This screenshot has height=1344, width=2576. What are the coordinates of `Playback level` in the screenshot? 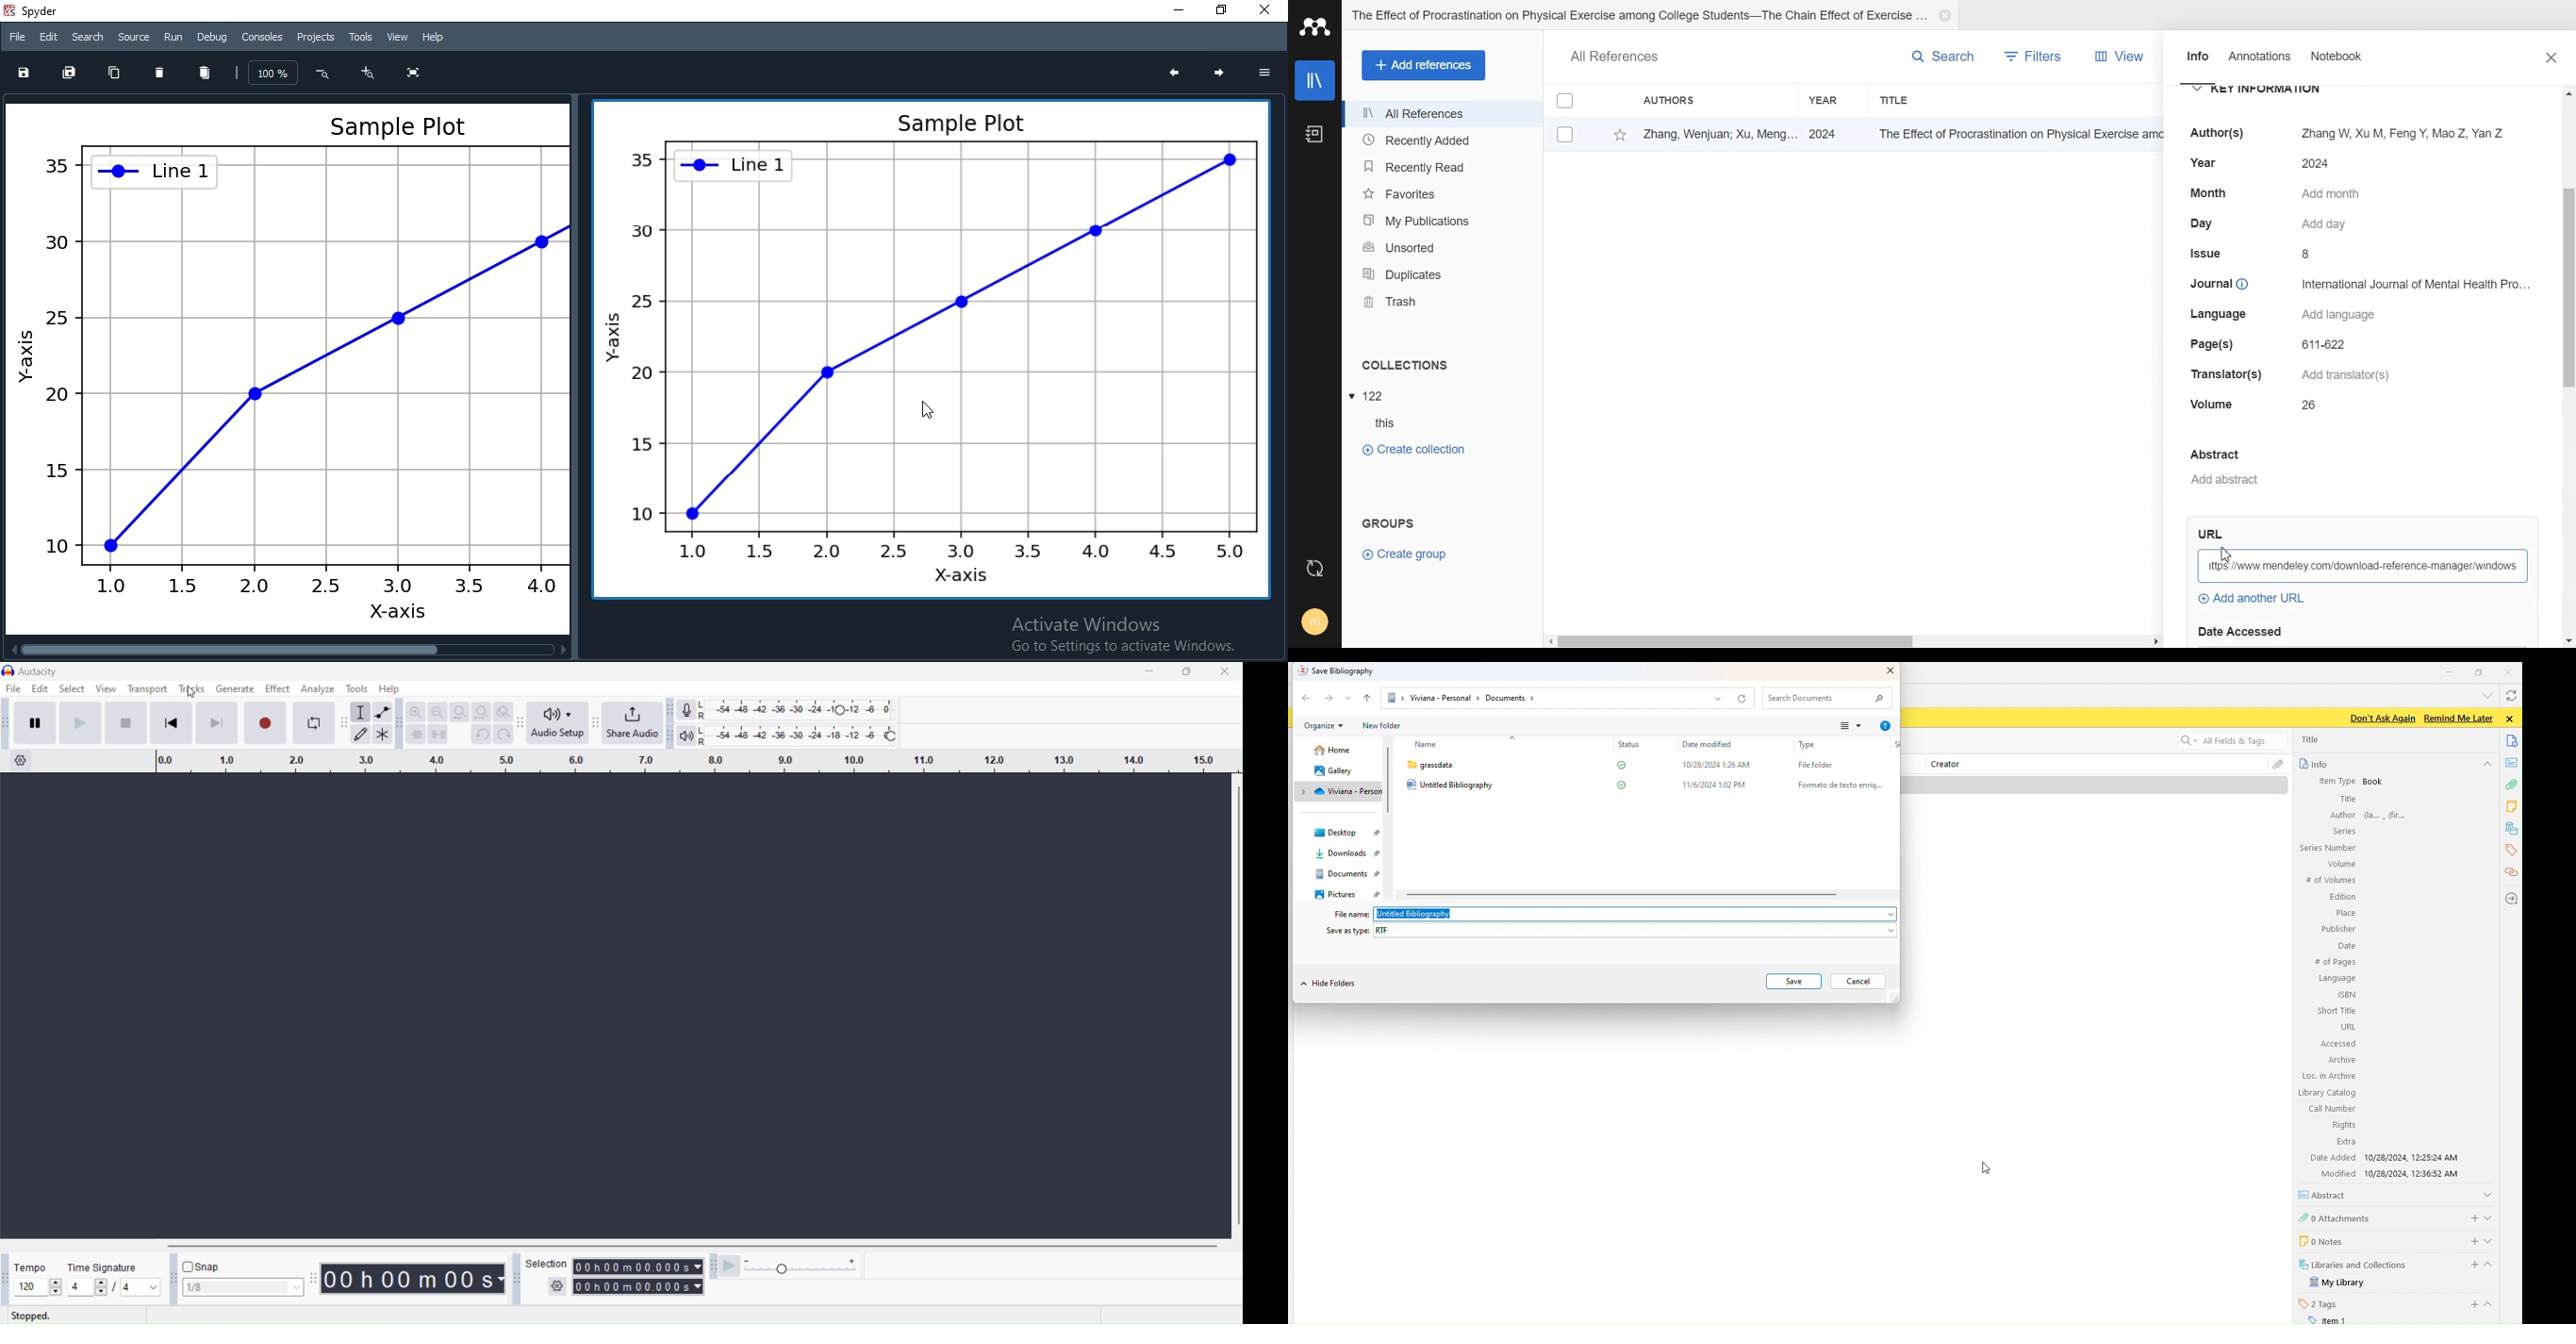 It's located at (797, 735).